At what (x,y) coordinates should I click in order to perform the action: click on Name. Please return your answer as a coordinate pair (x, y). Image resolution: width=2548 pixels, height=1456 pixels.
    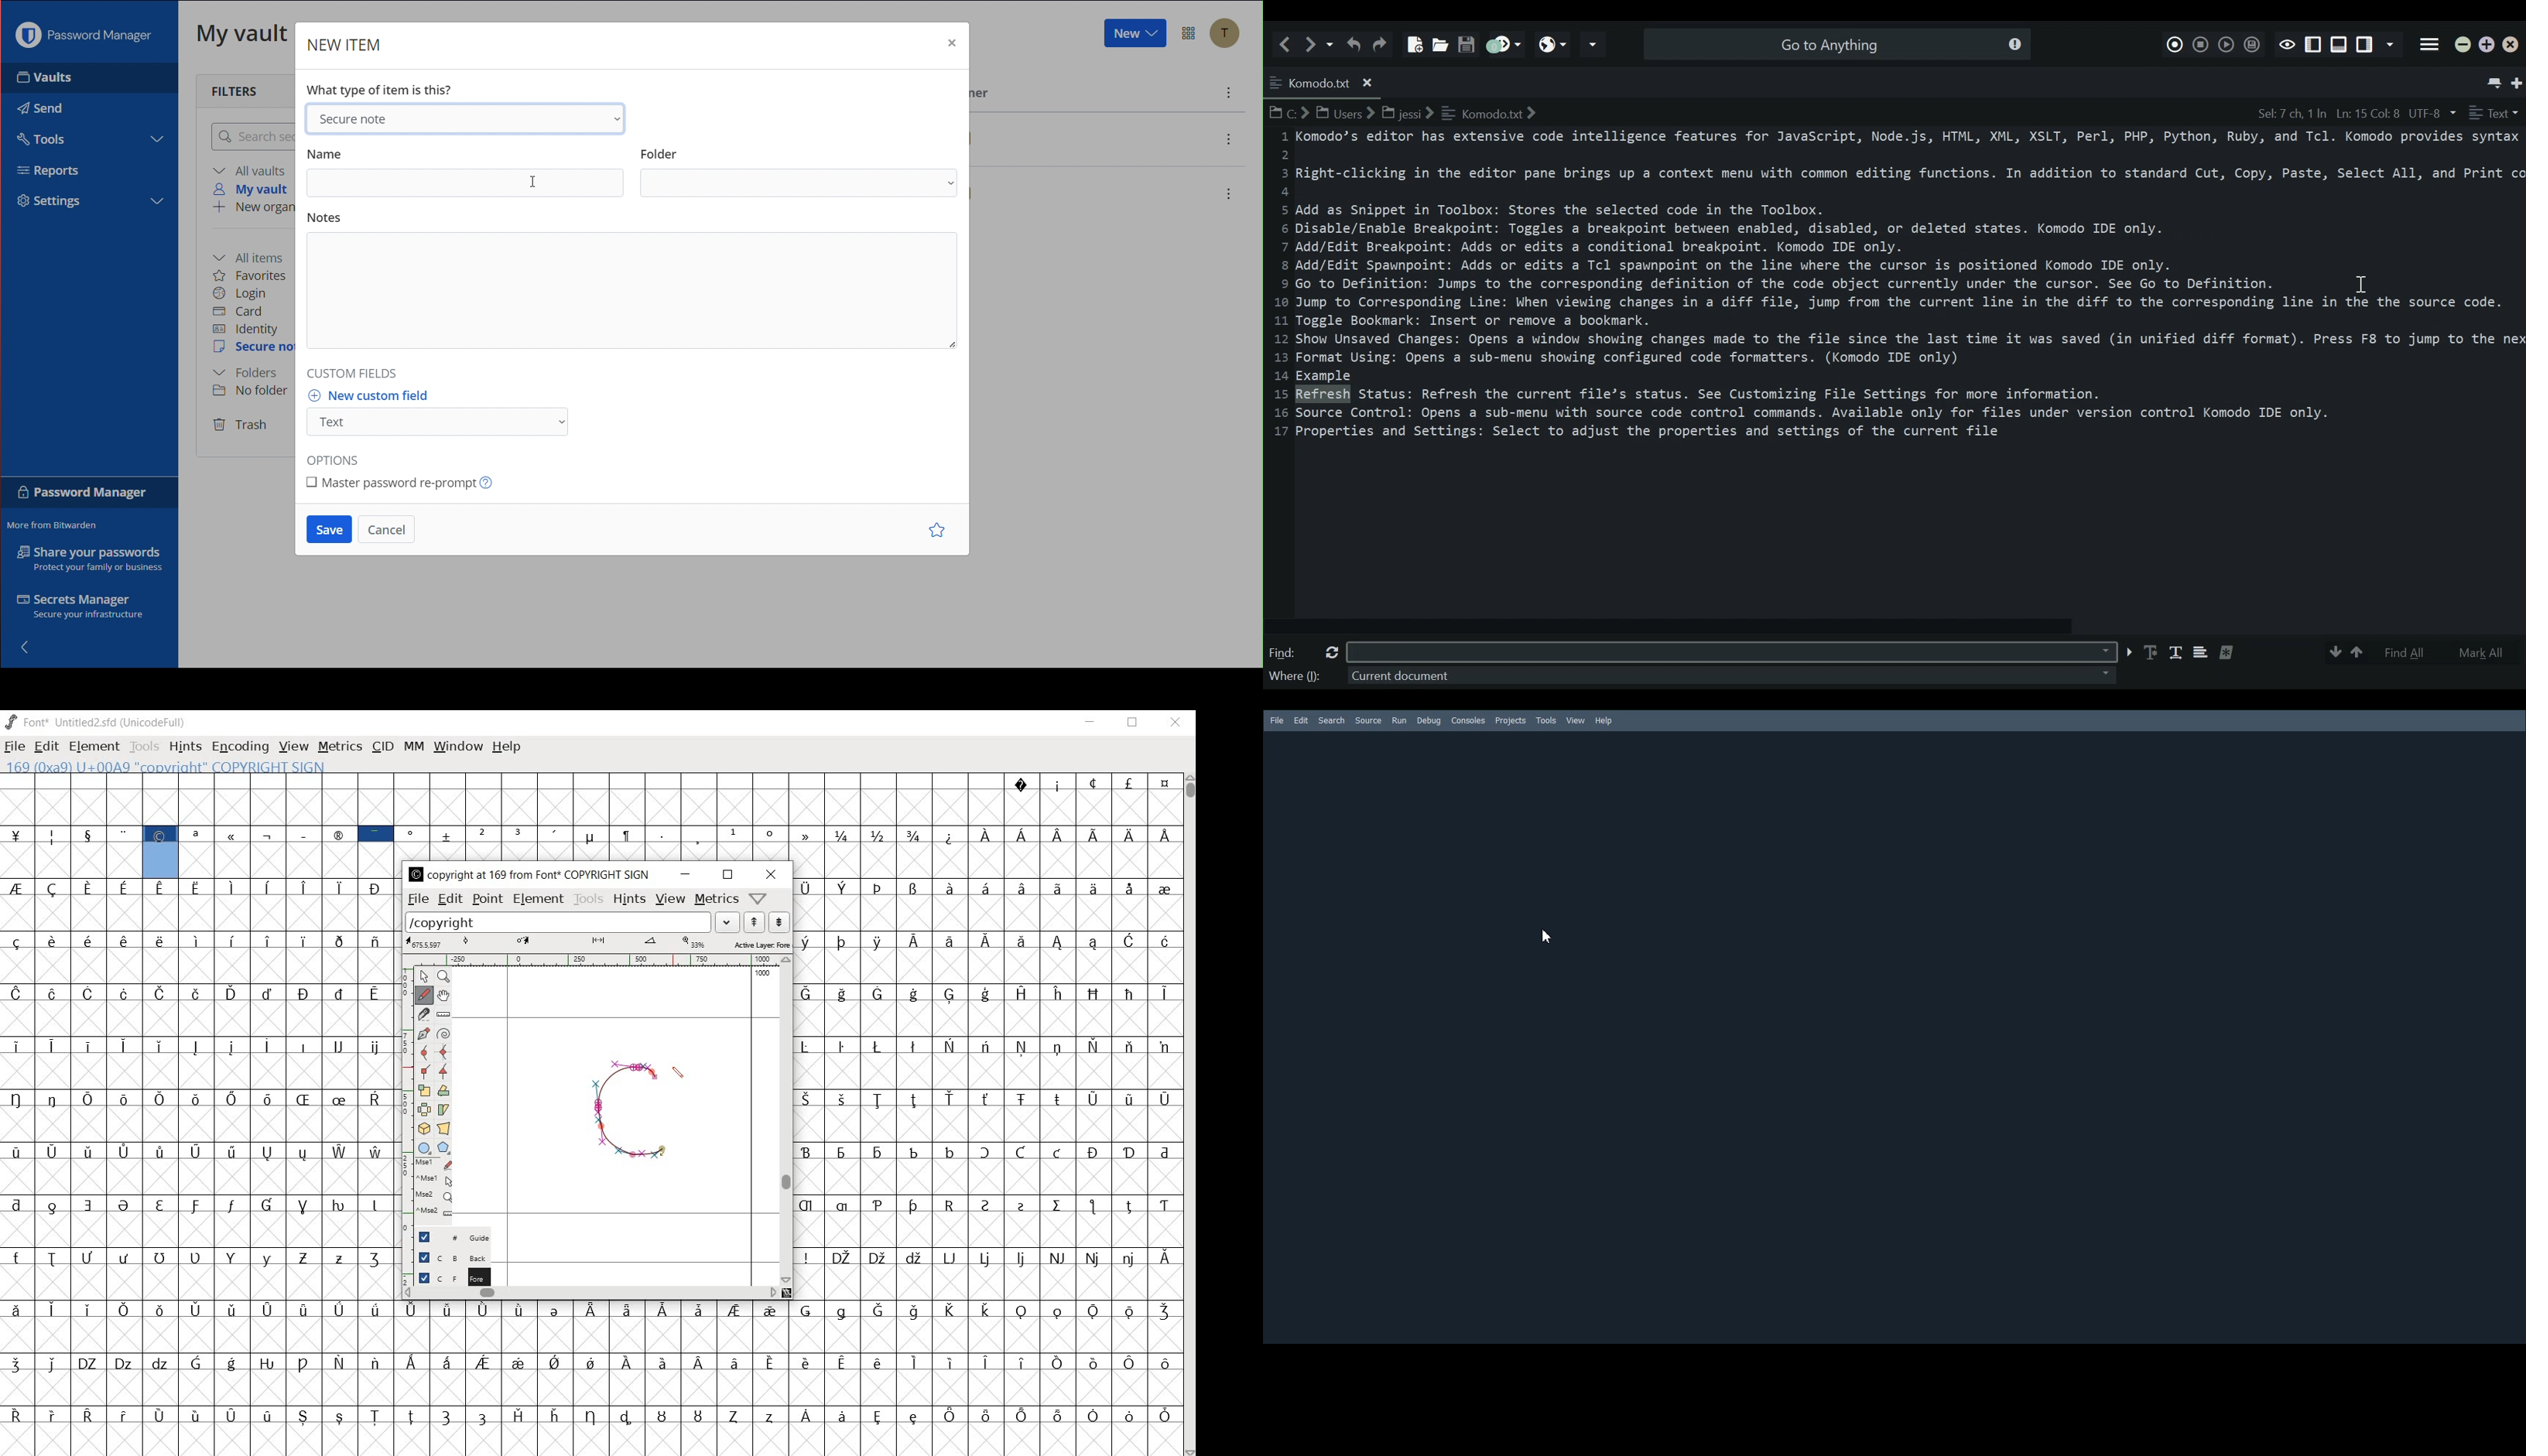
    Looking at the image, I should click on (465, 171).